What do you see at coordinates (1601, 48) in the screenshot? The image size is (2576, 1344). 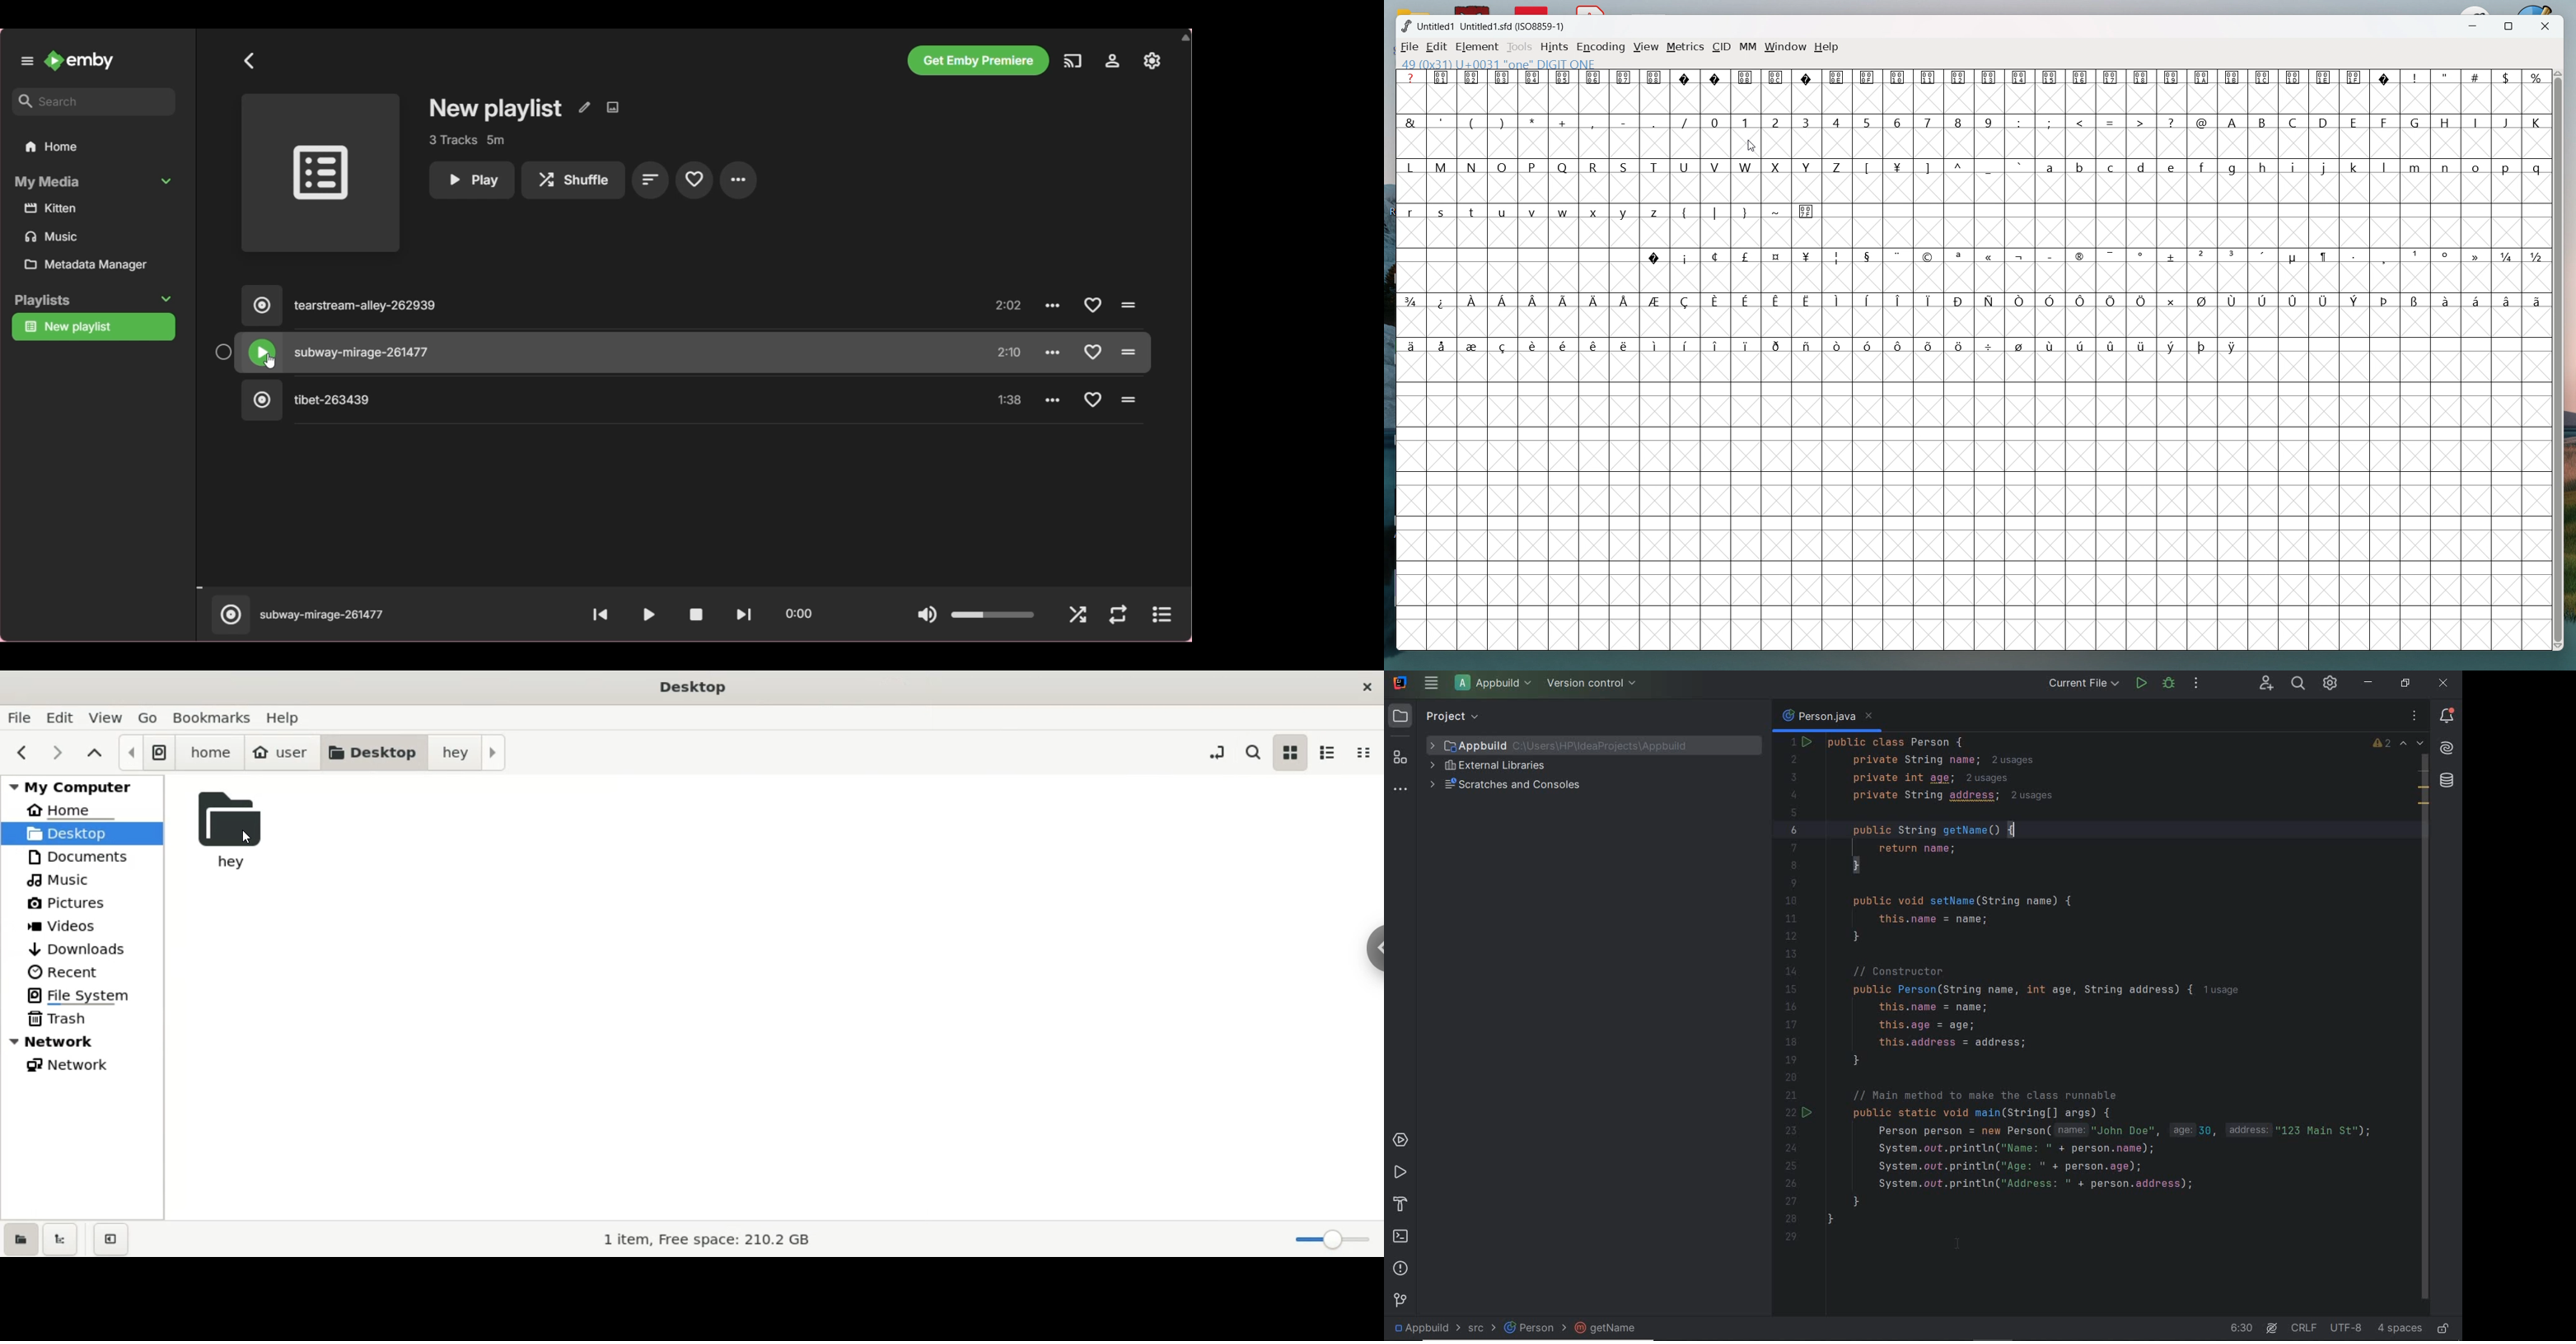 I see `encoding` at bounding box center [1601, 48].